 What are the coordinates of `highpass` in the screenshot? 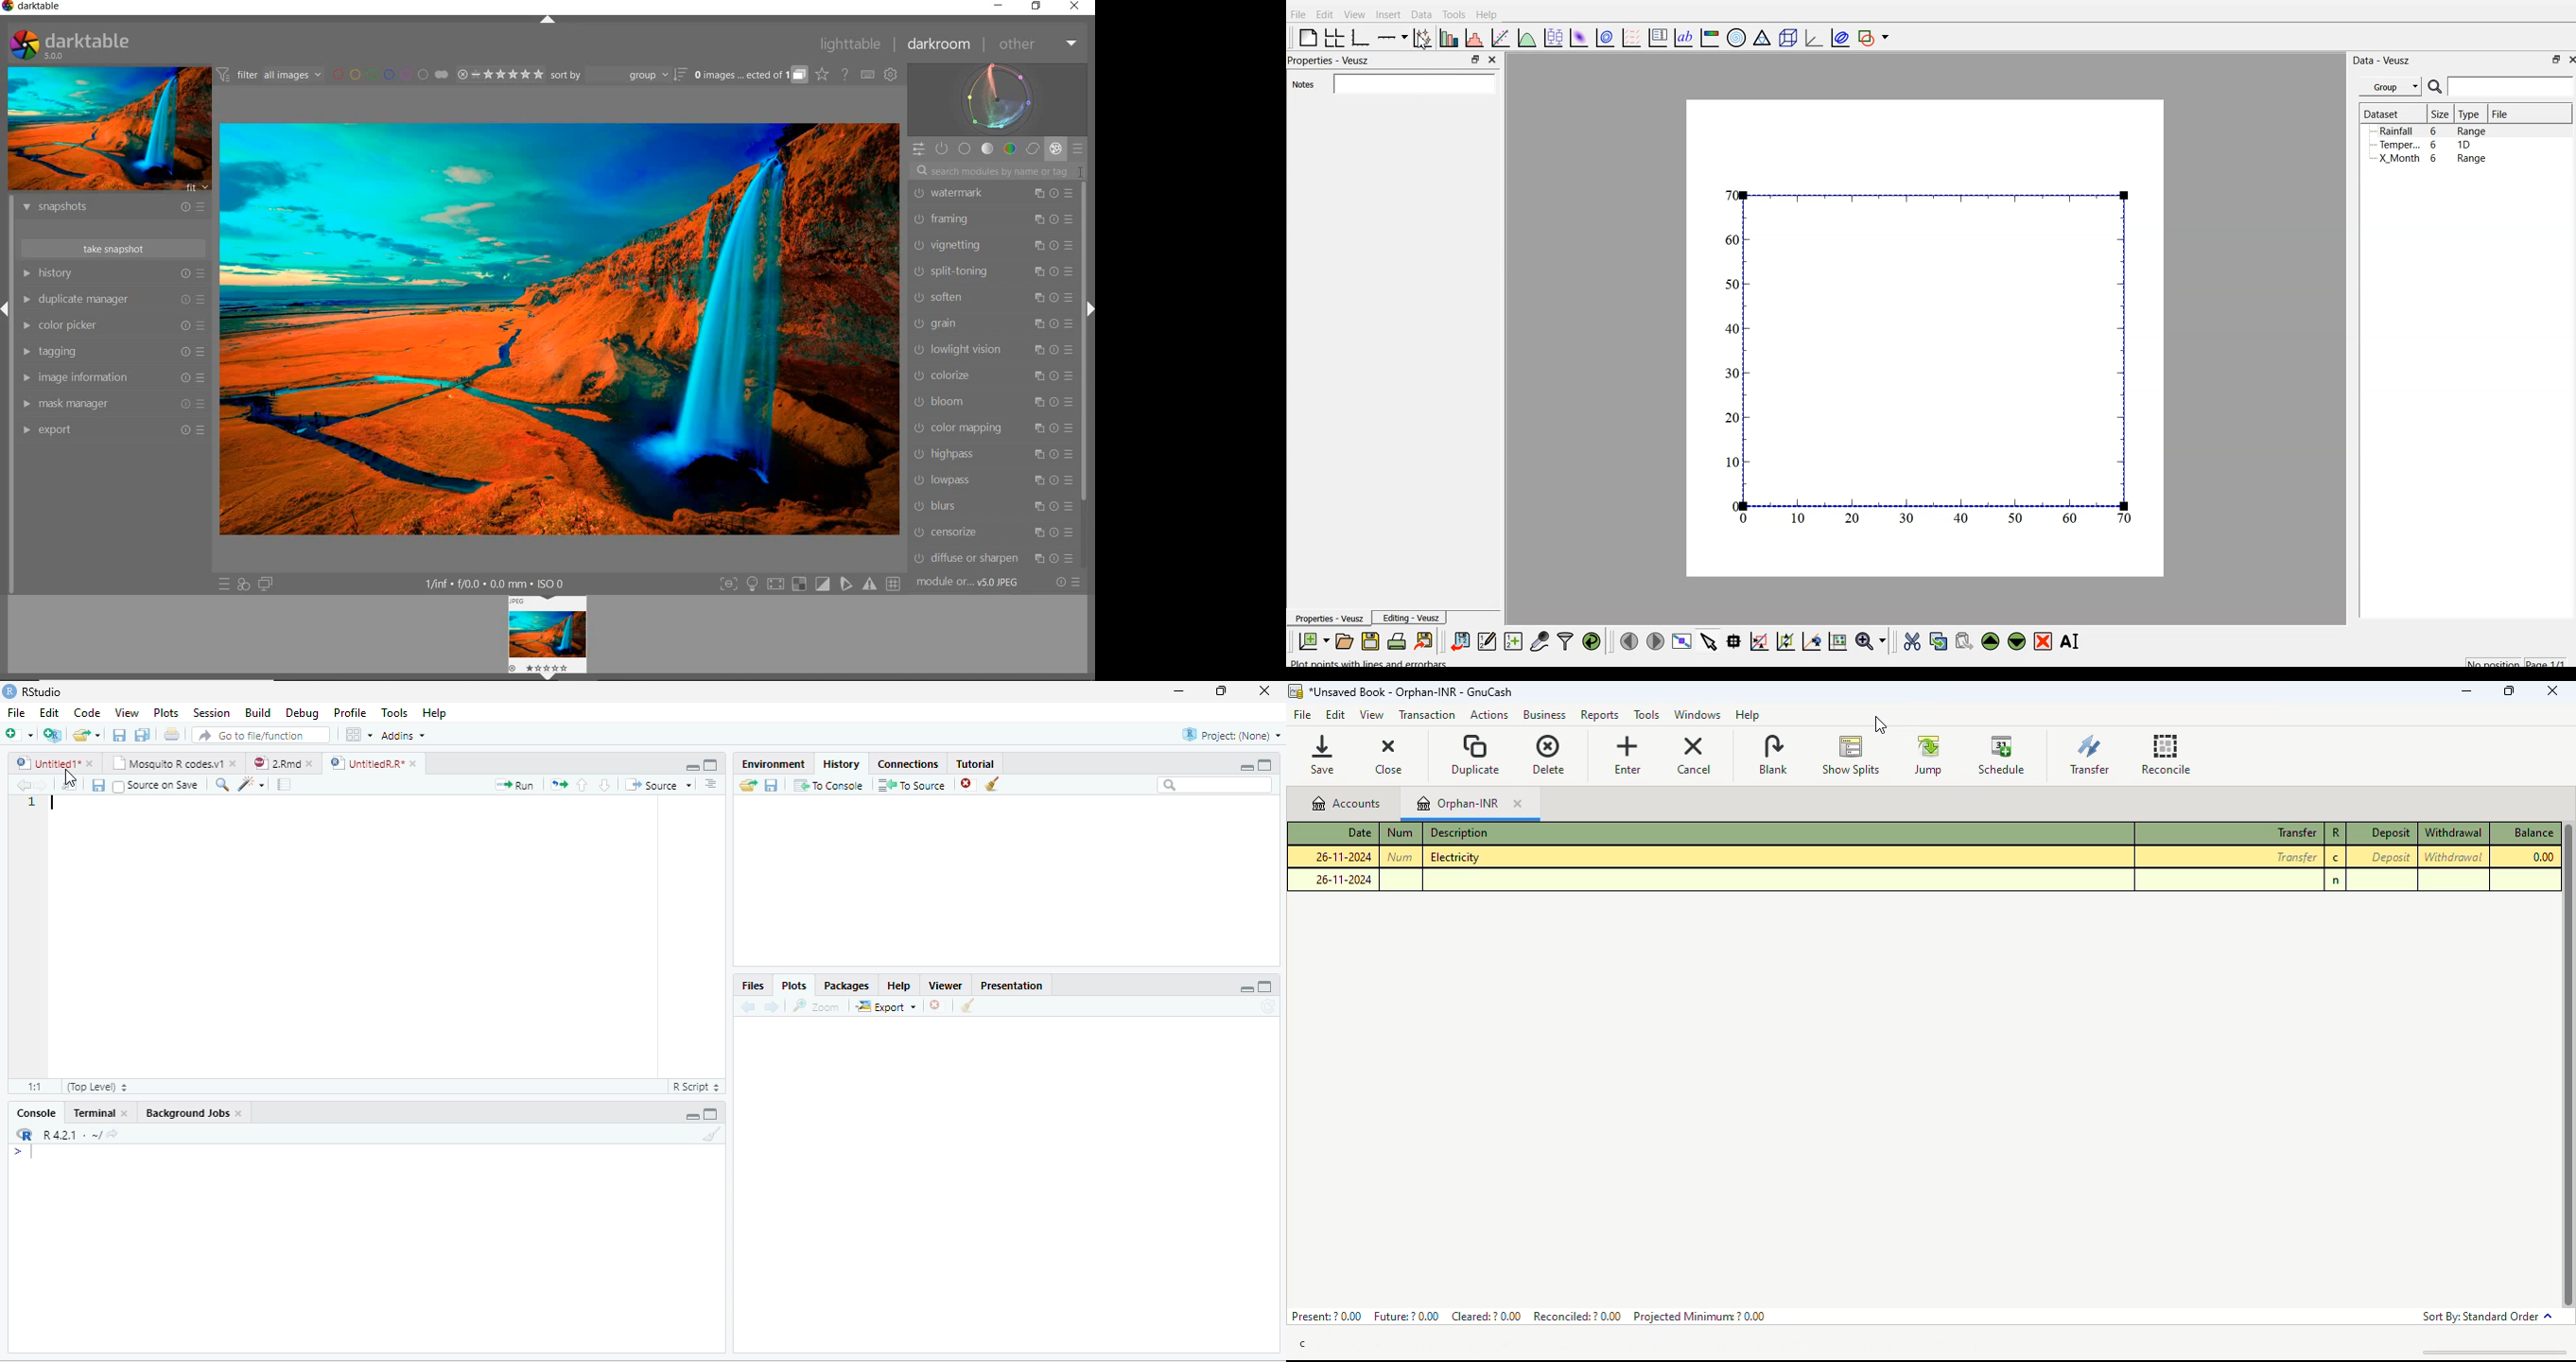 It's located at (993, 456).